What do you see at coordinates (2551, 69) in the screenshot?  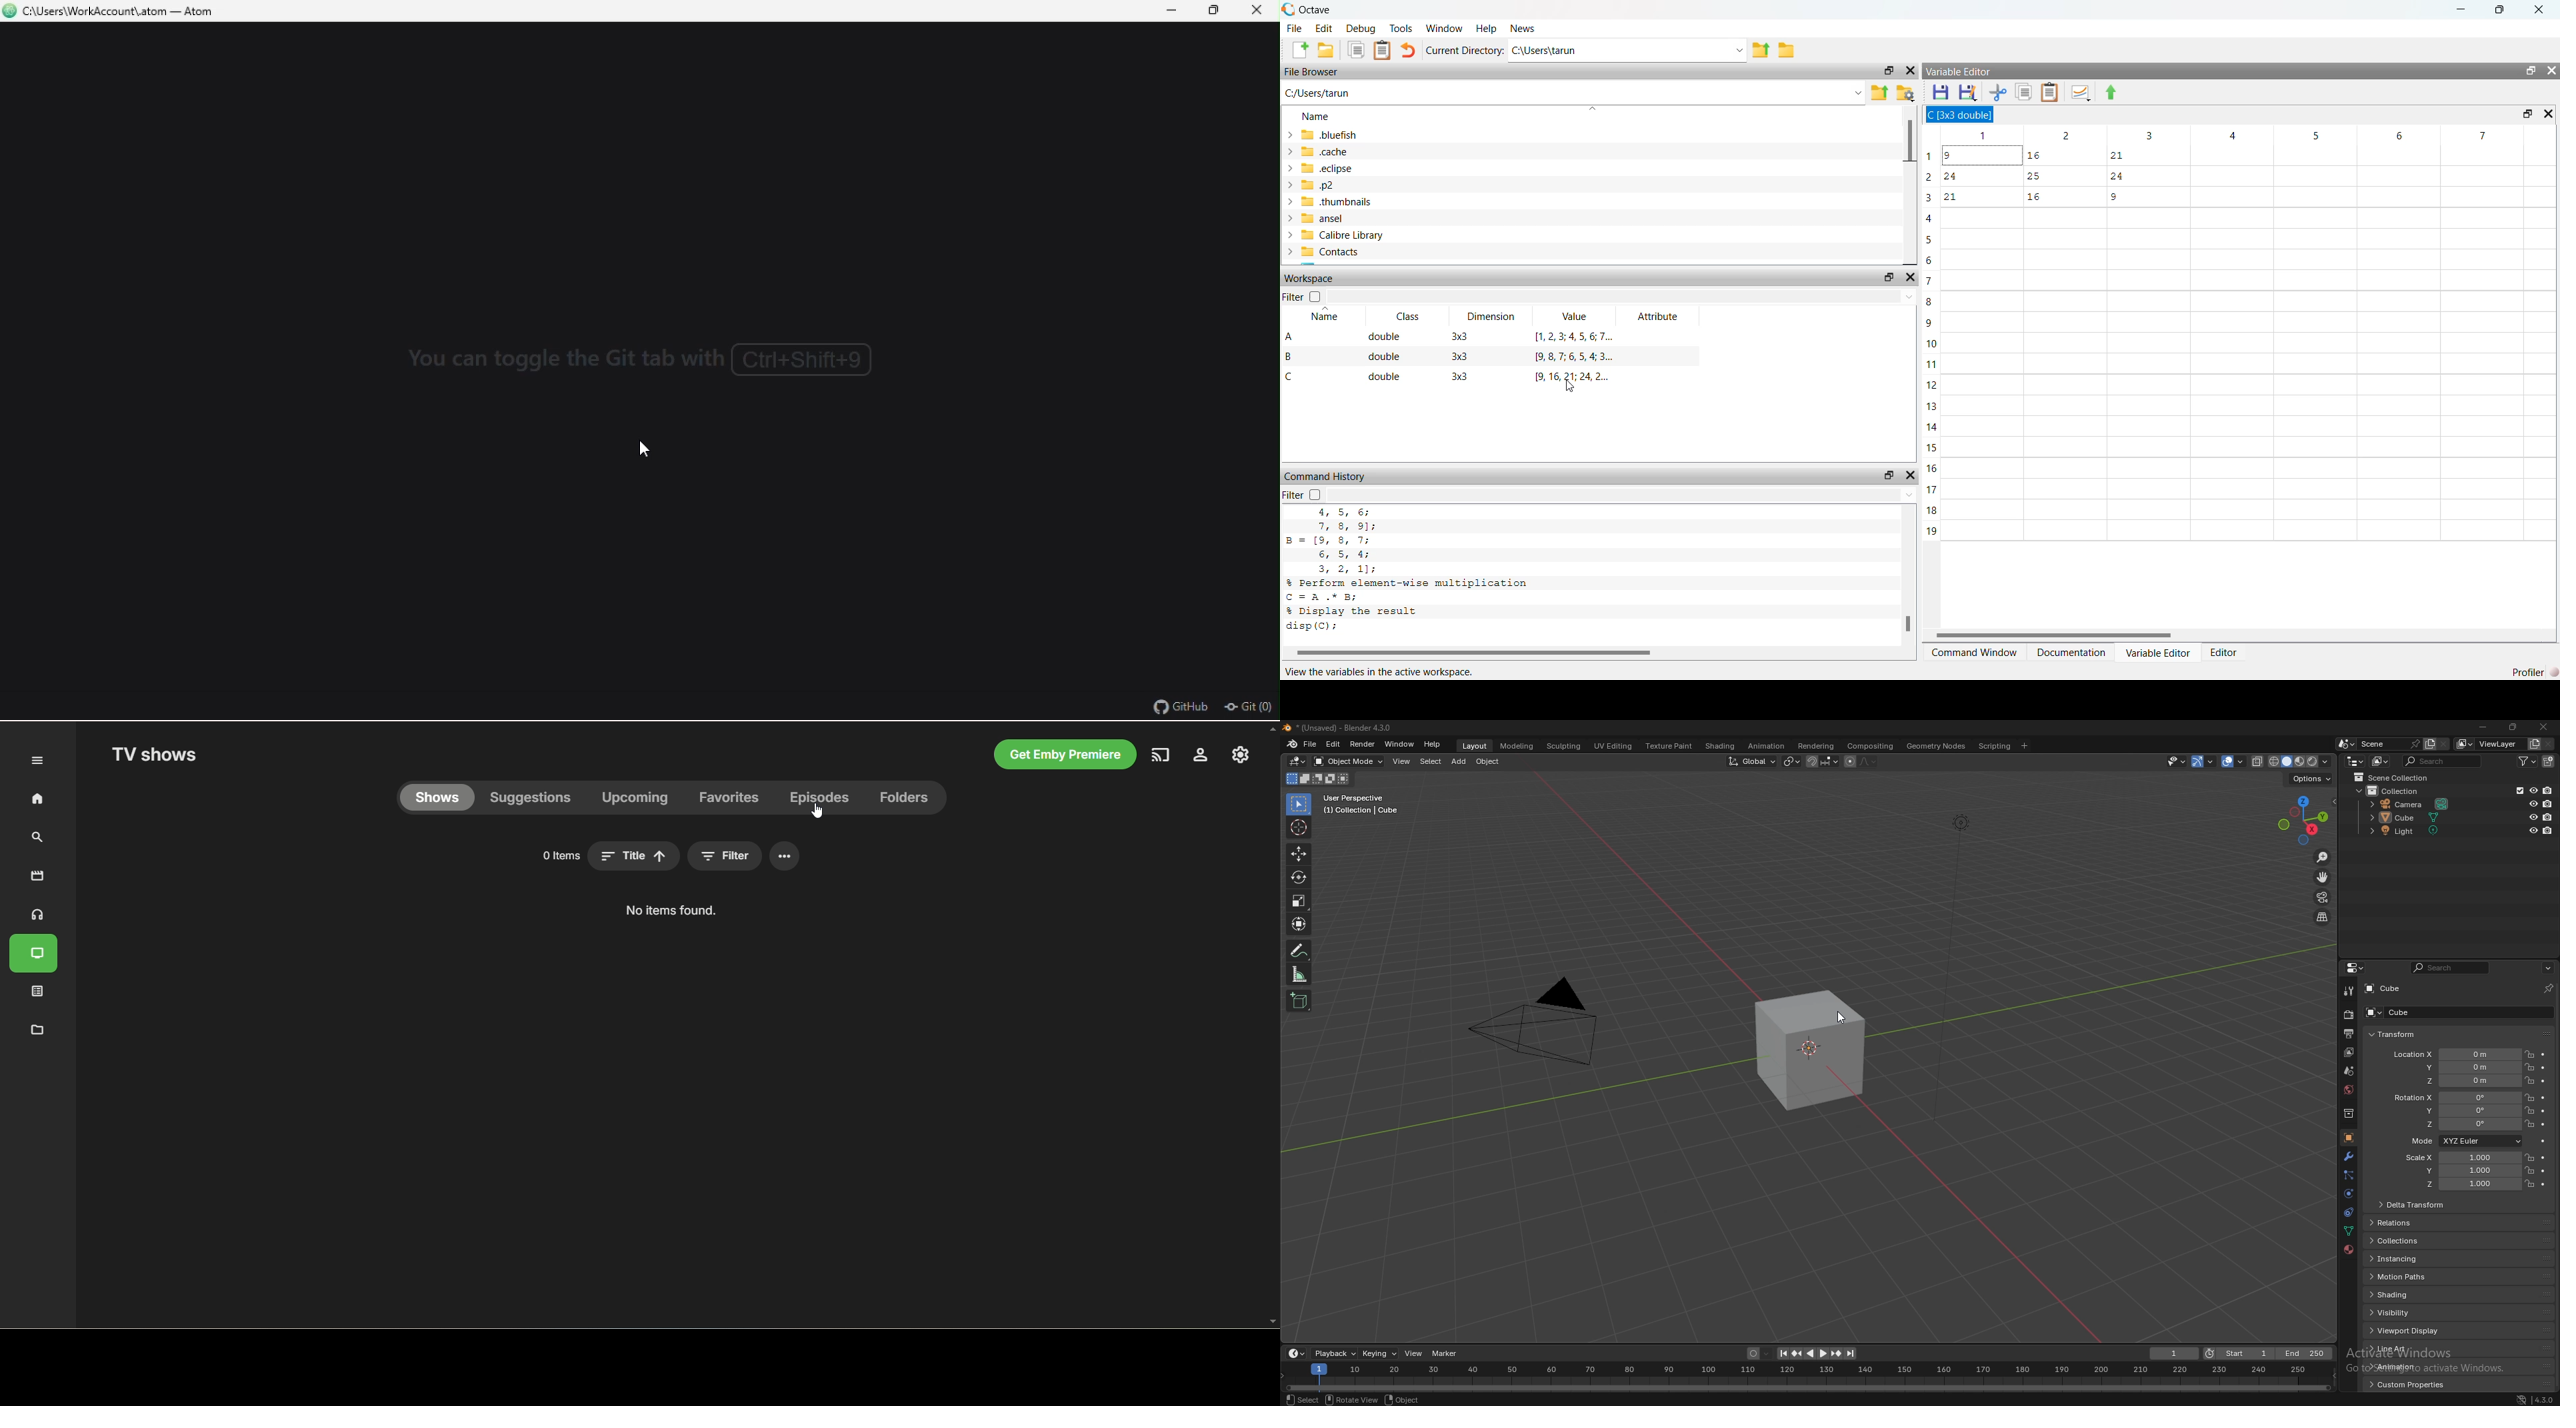 I see `Close` at bounding box center [2551, 69].